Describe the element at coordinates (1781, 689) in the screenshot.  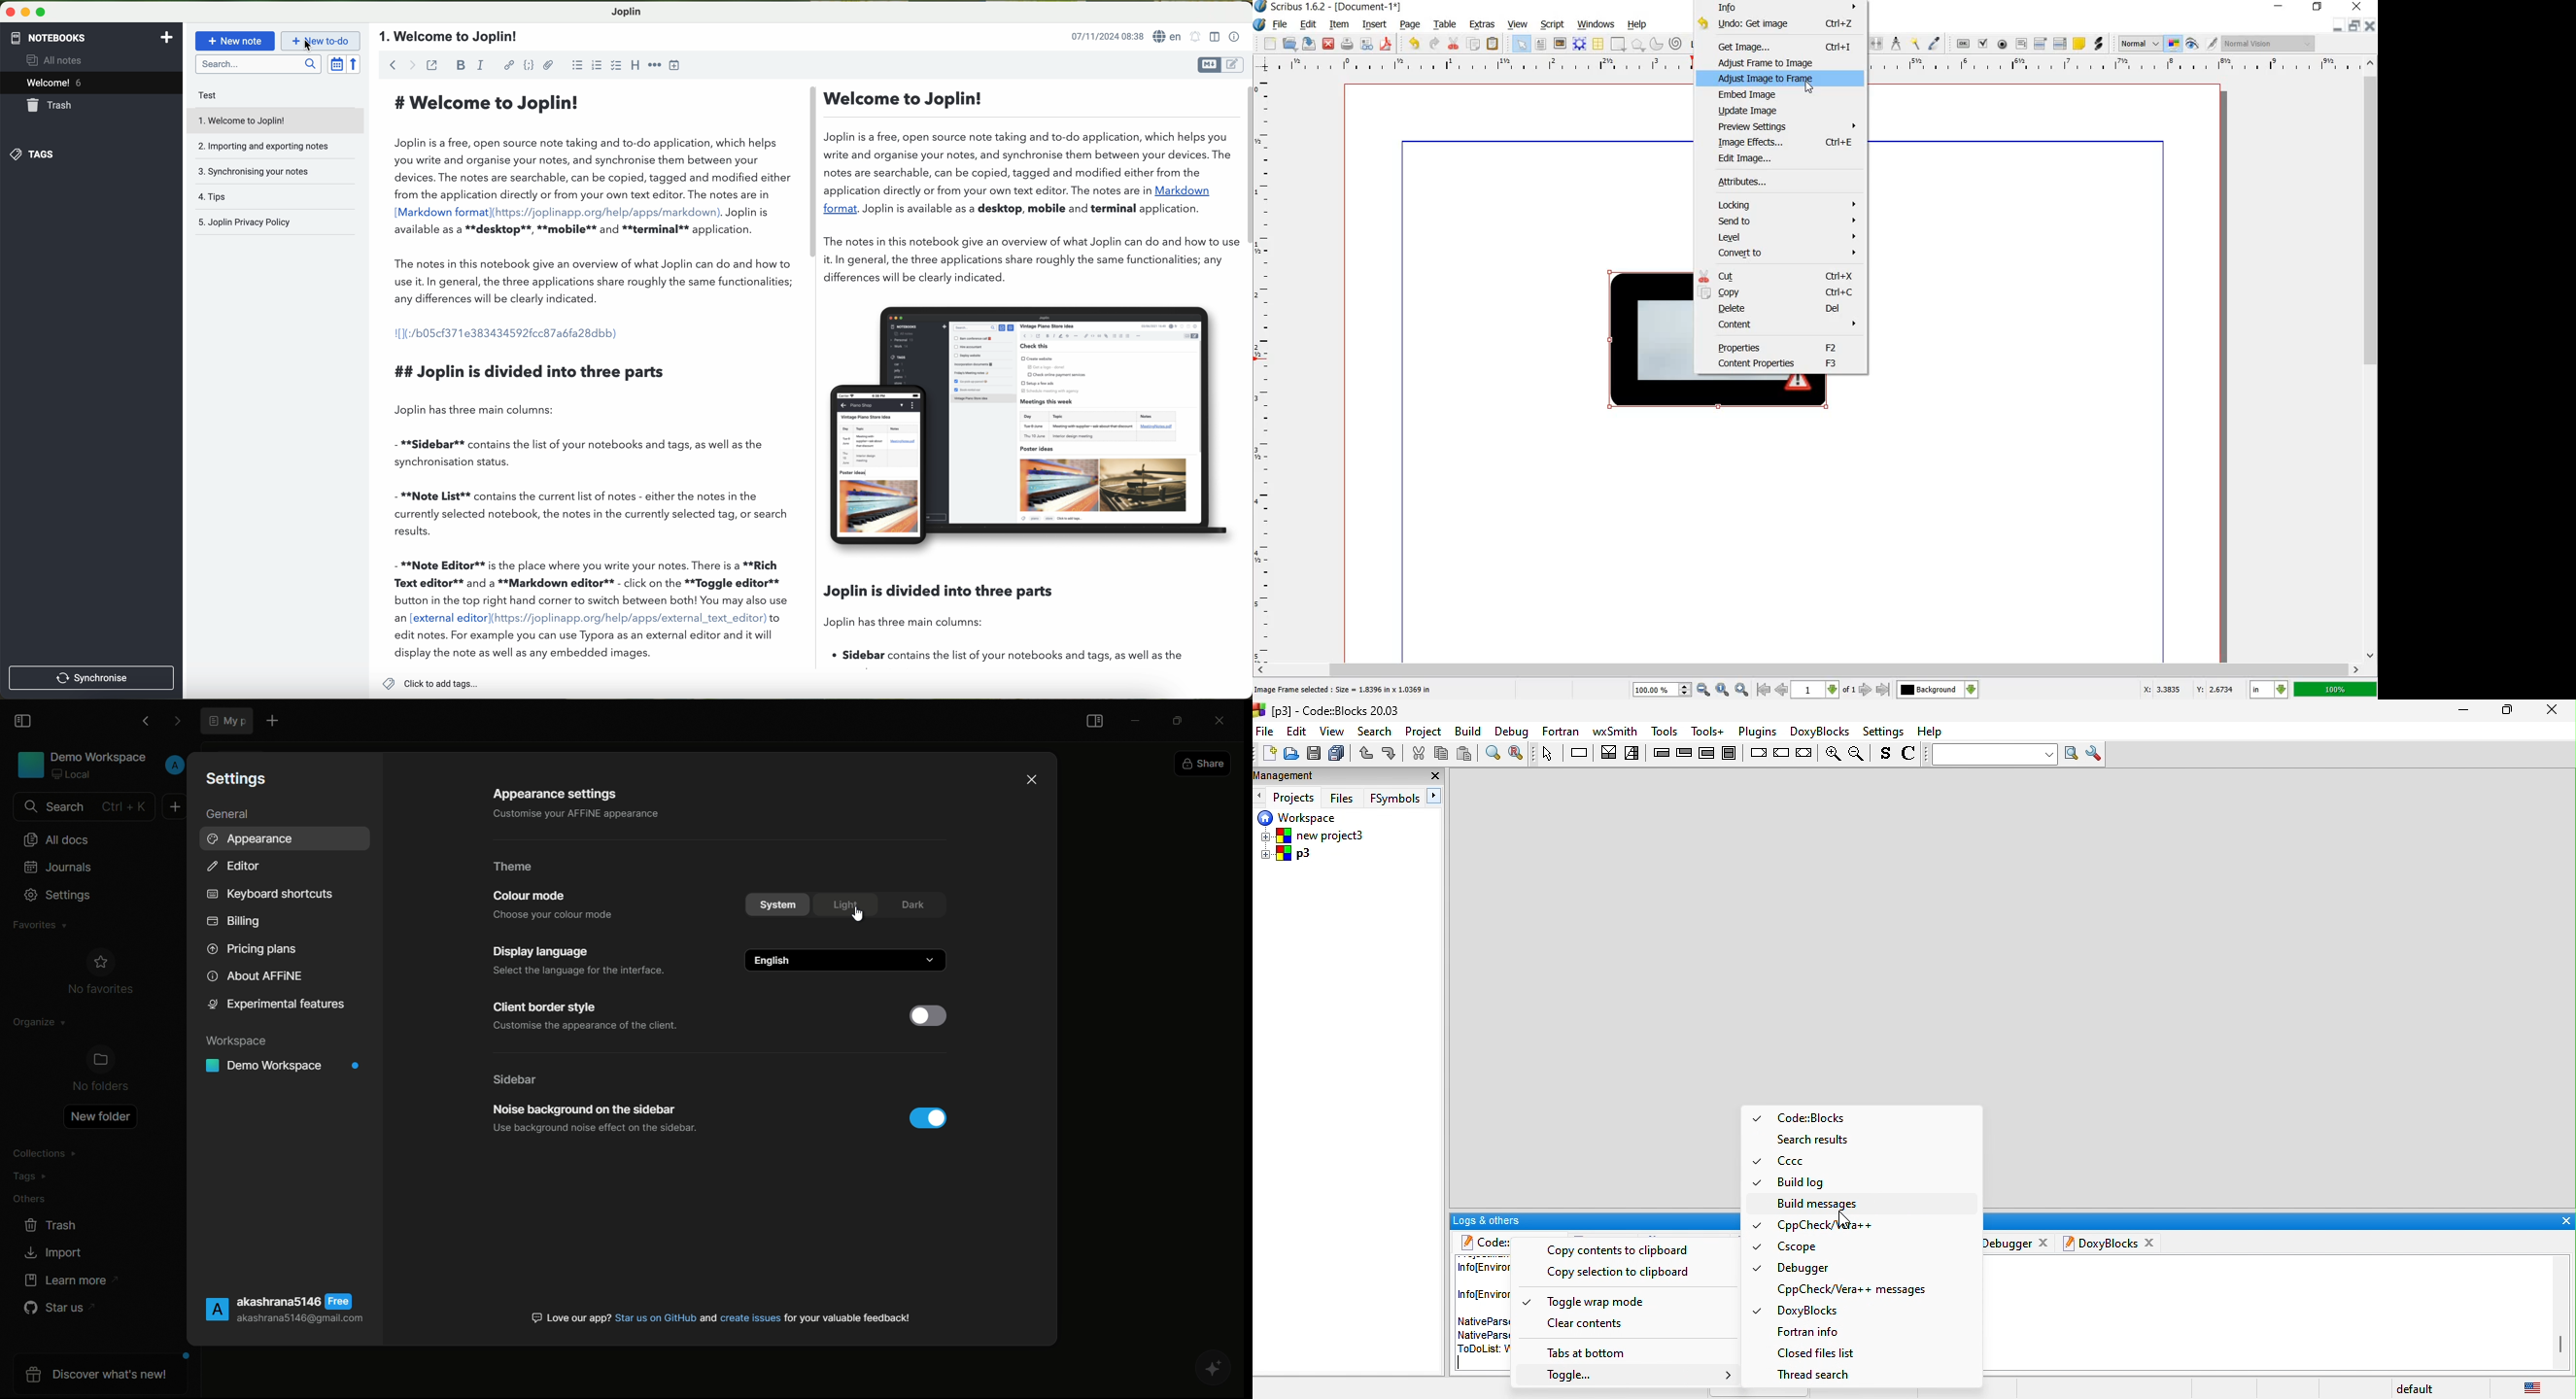
I see `go to previous page` at that location.